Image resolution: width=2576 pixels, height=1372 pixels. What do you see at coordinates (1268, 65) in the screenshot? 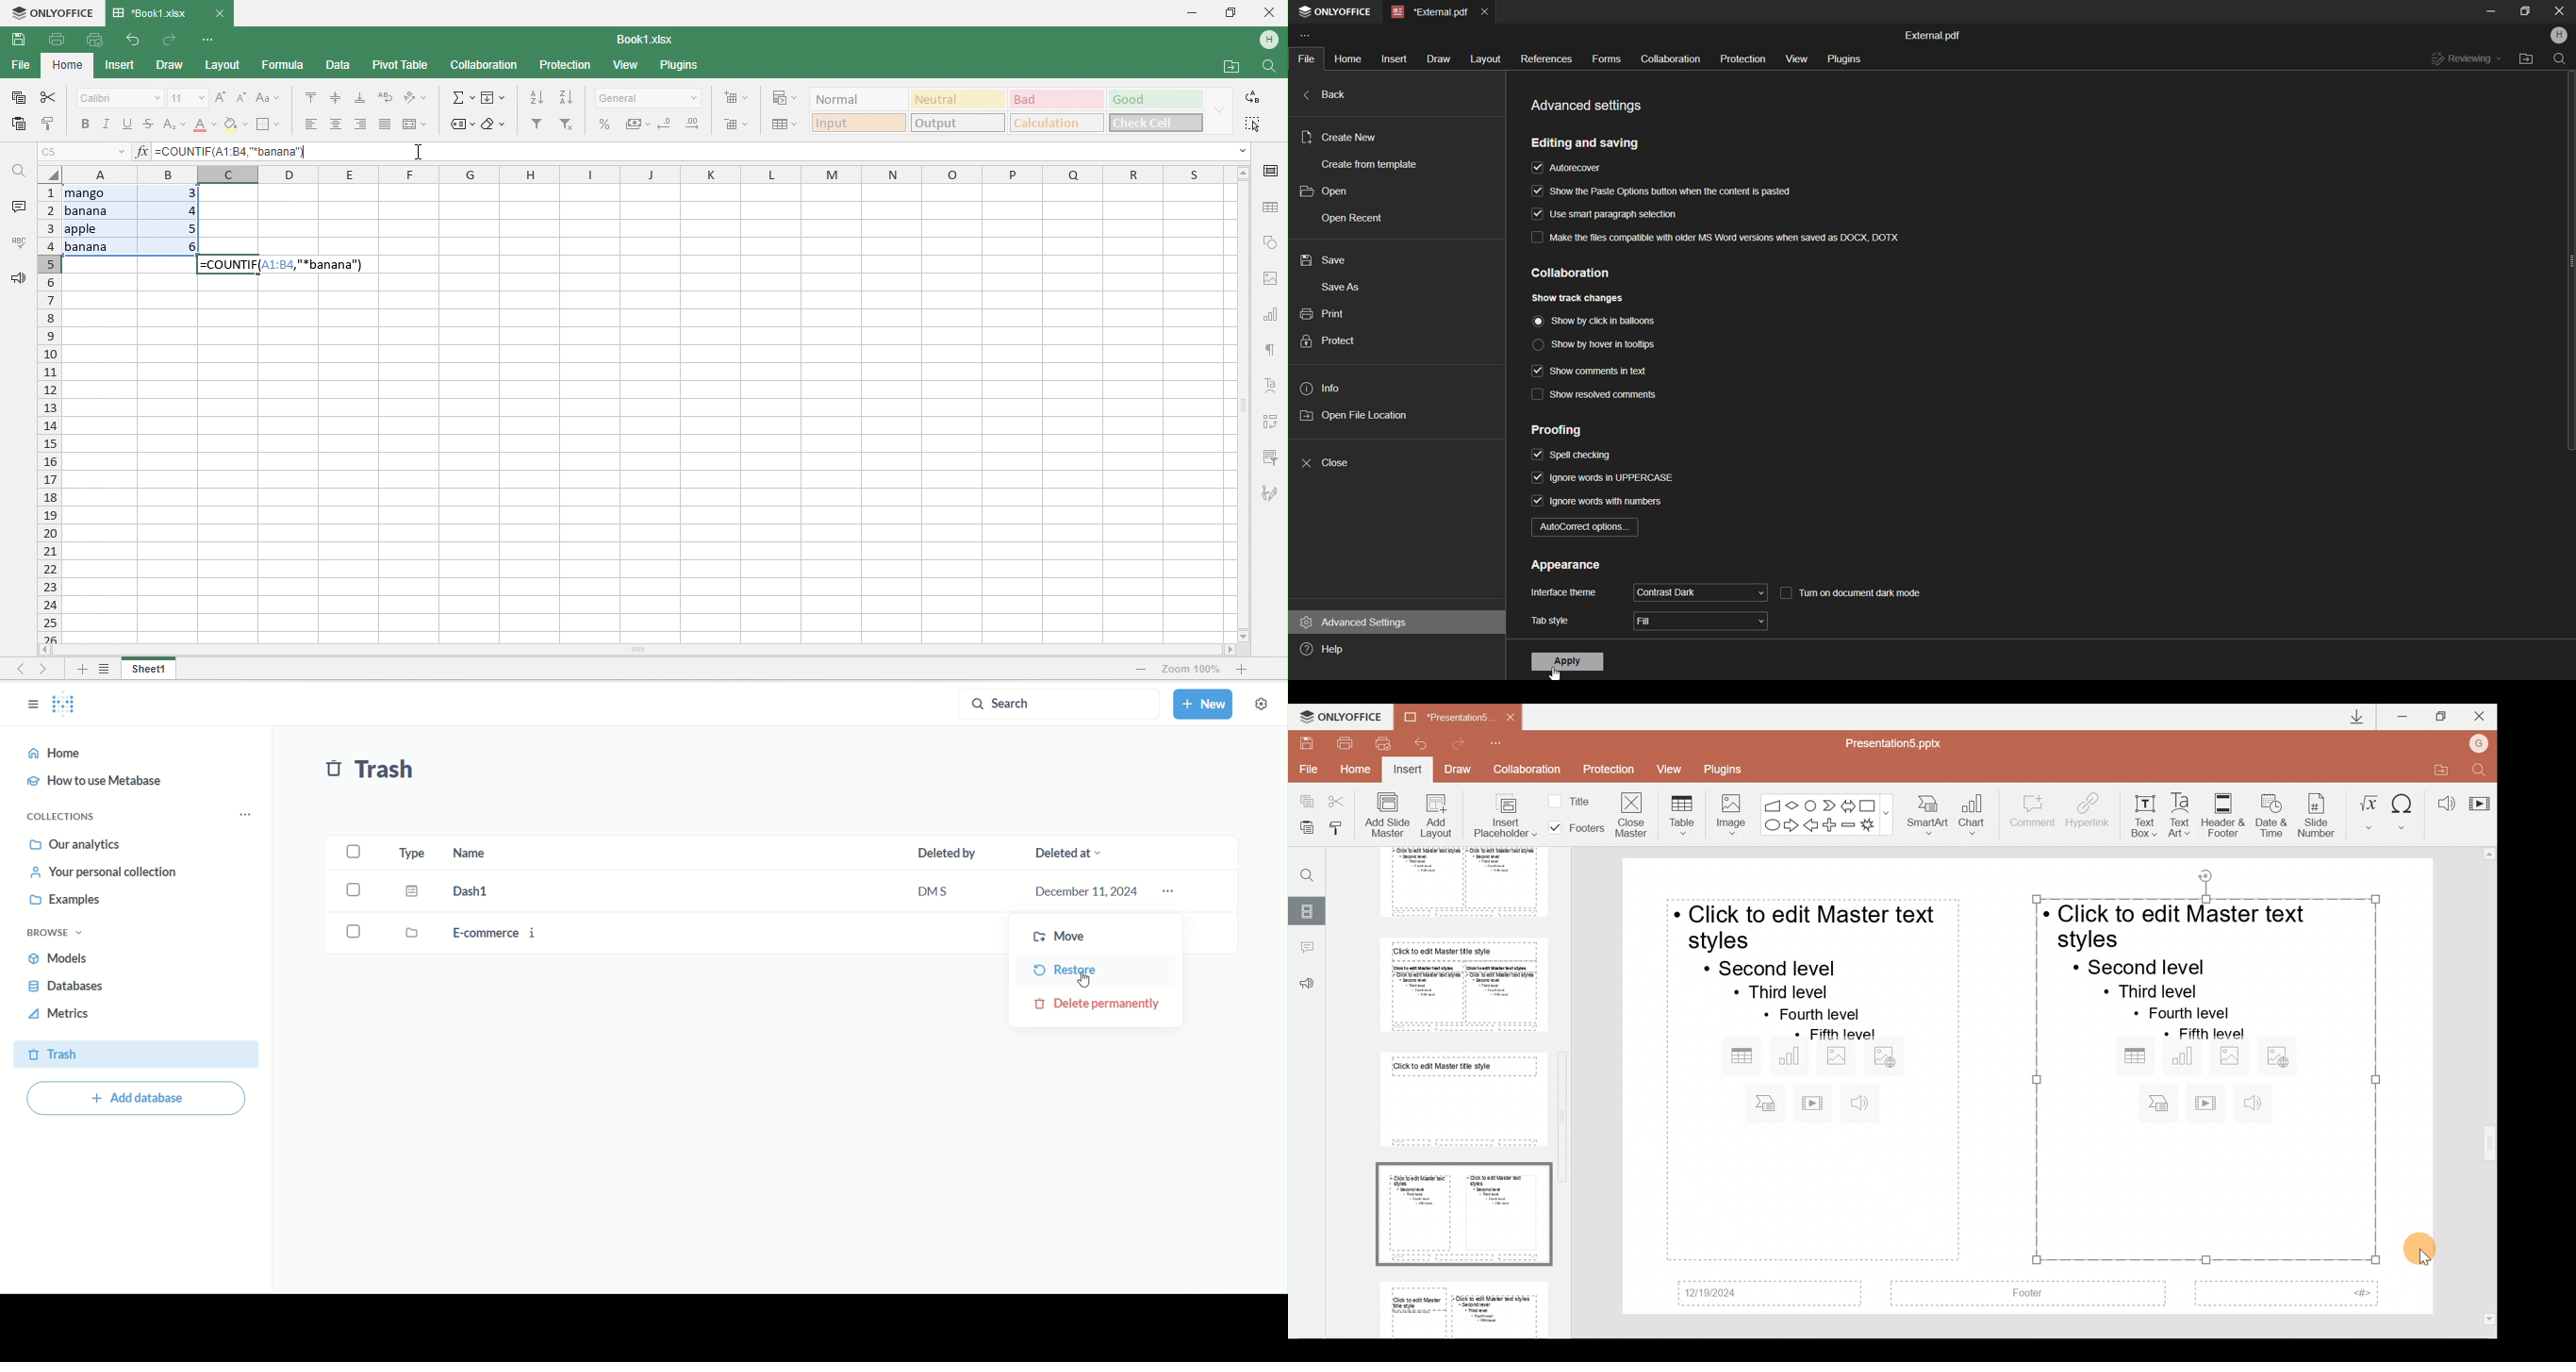
I see `find` at bounding box center [1268, 65].